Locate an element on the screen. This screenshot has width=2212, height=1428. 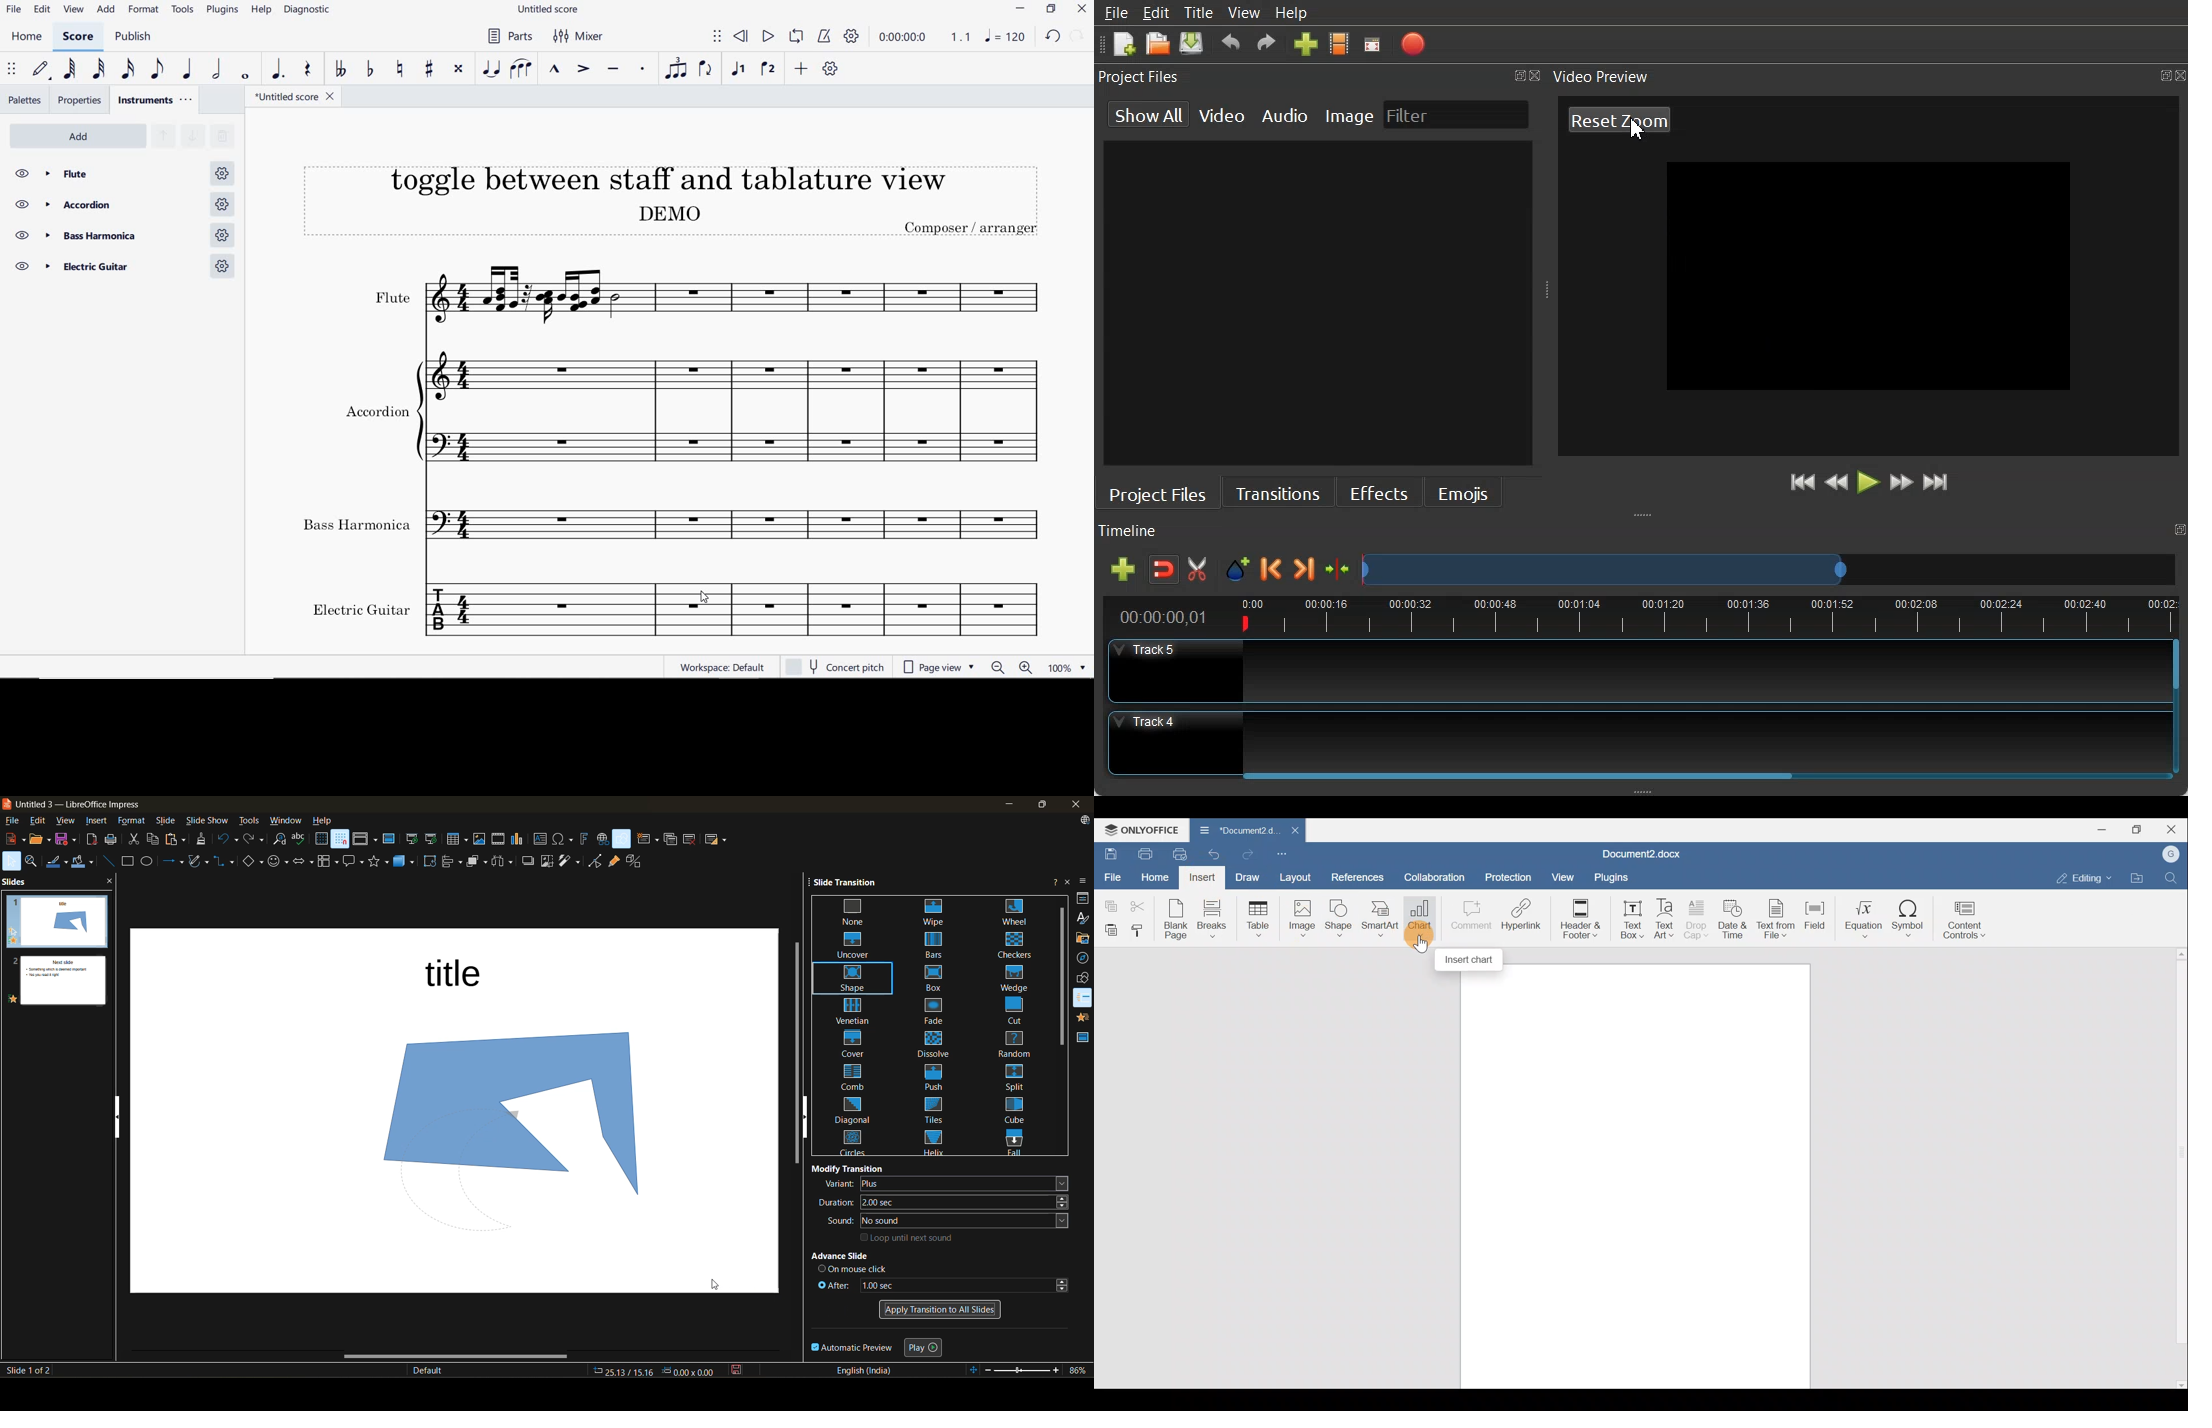
MOVE SELECTED STAVES DOWN is located at coordinates (193, 137).